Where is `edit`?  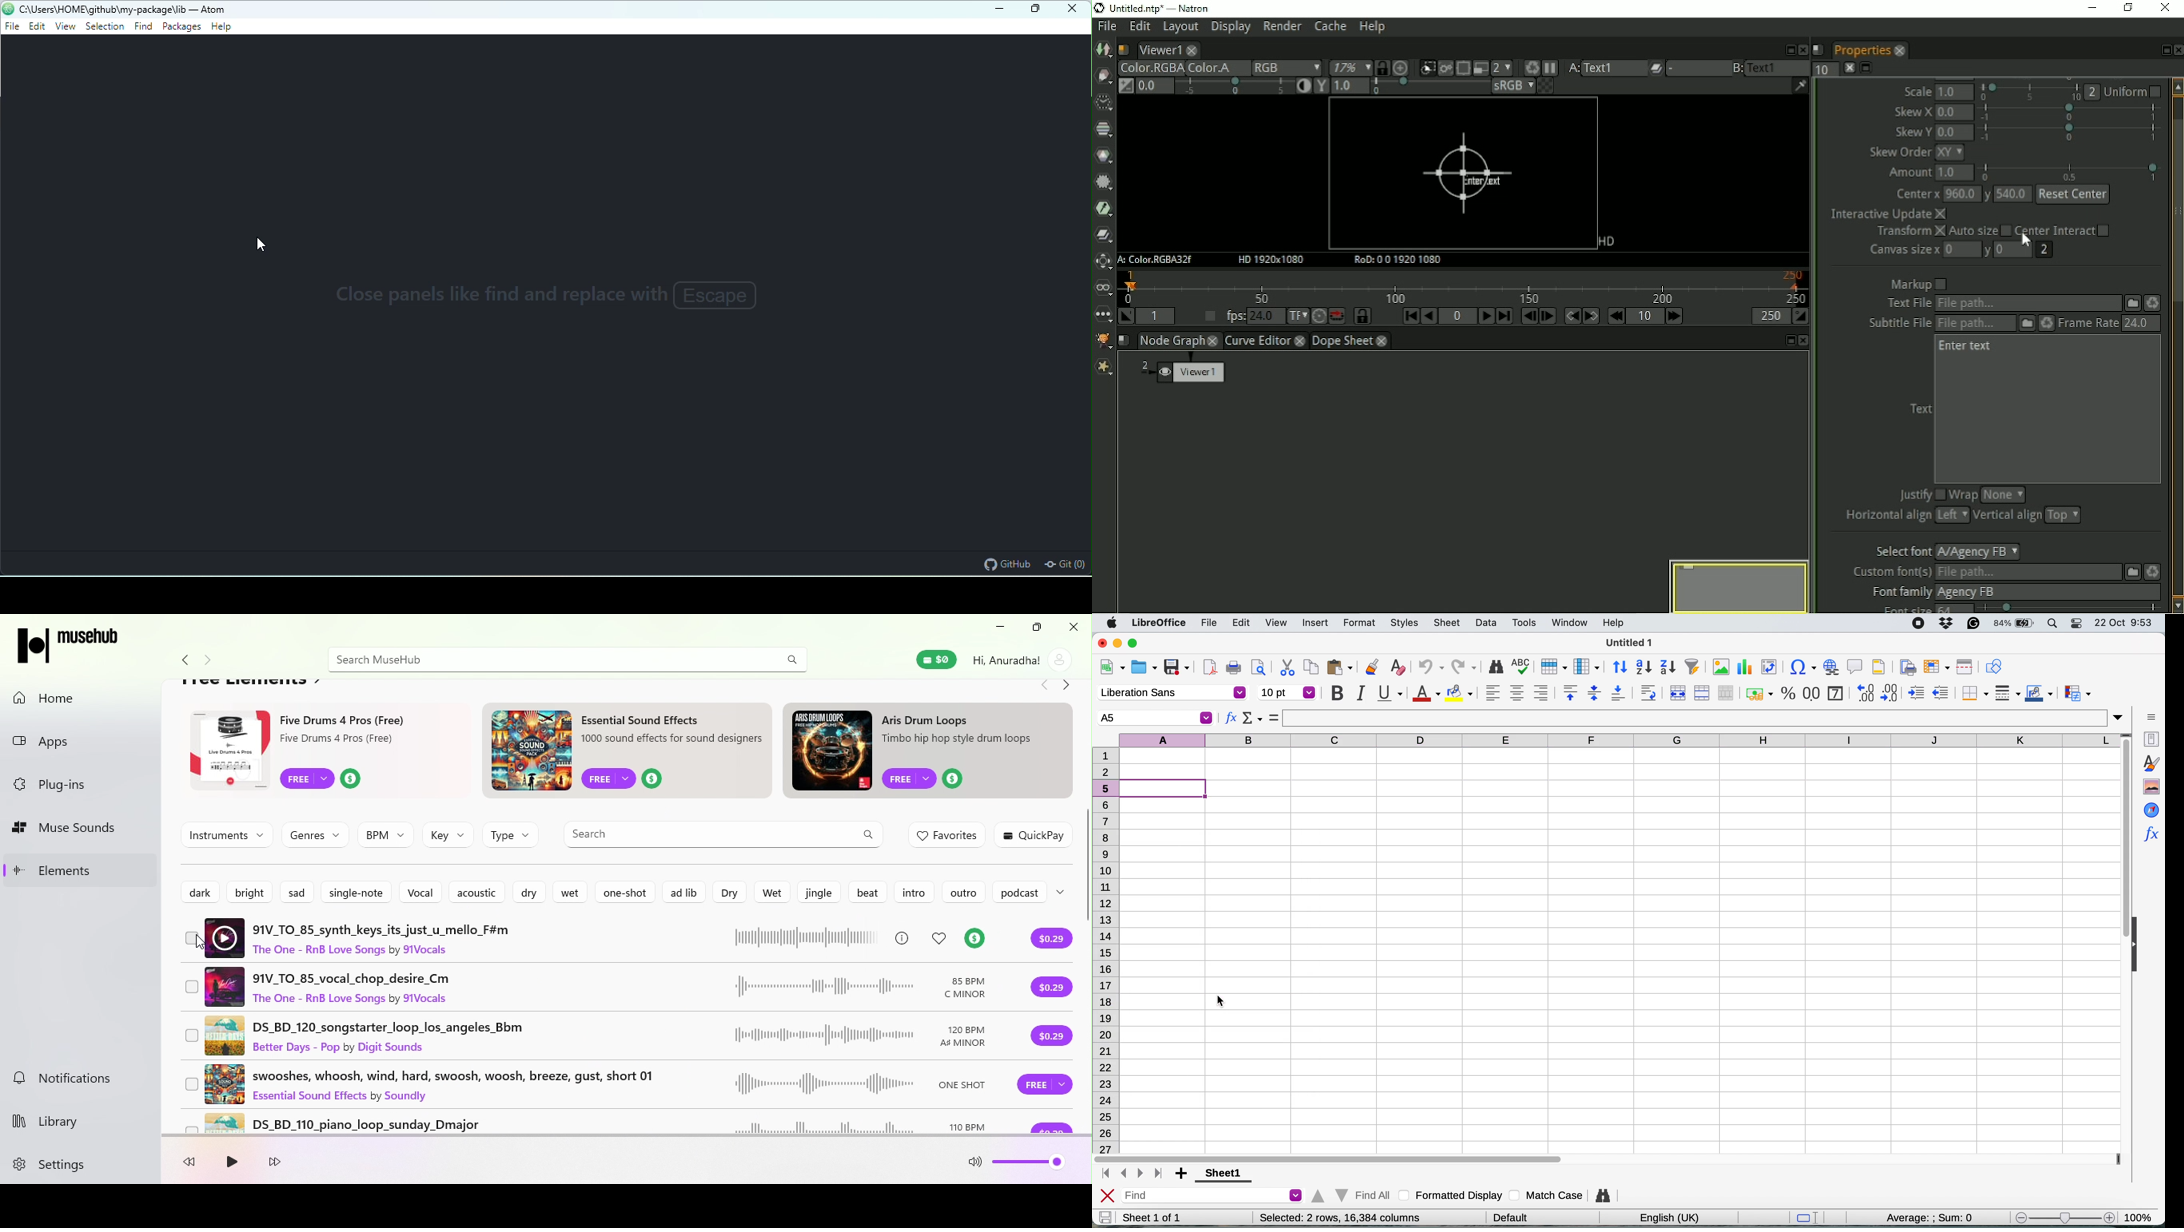 edit is located at coordinates (1243, 622).